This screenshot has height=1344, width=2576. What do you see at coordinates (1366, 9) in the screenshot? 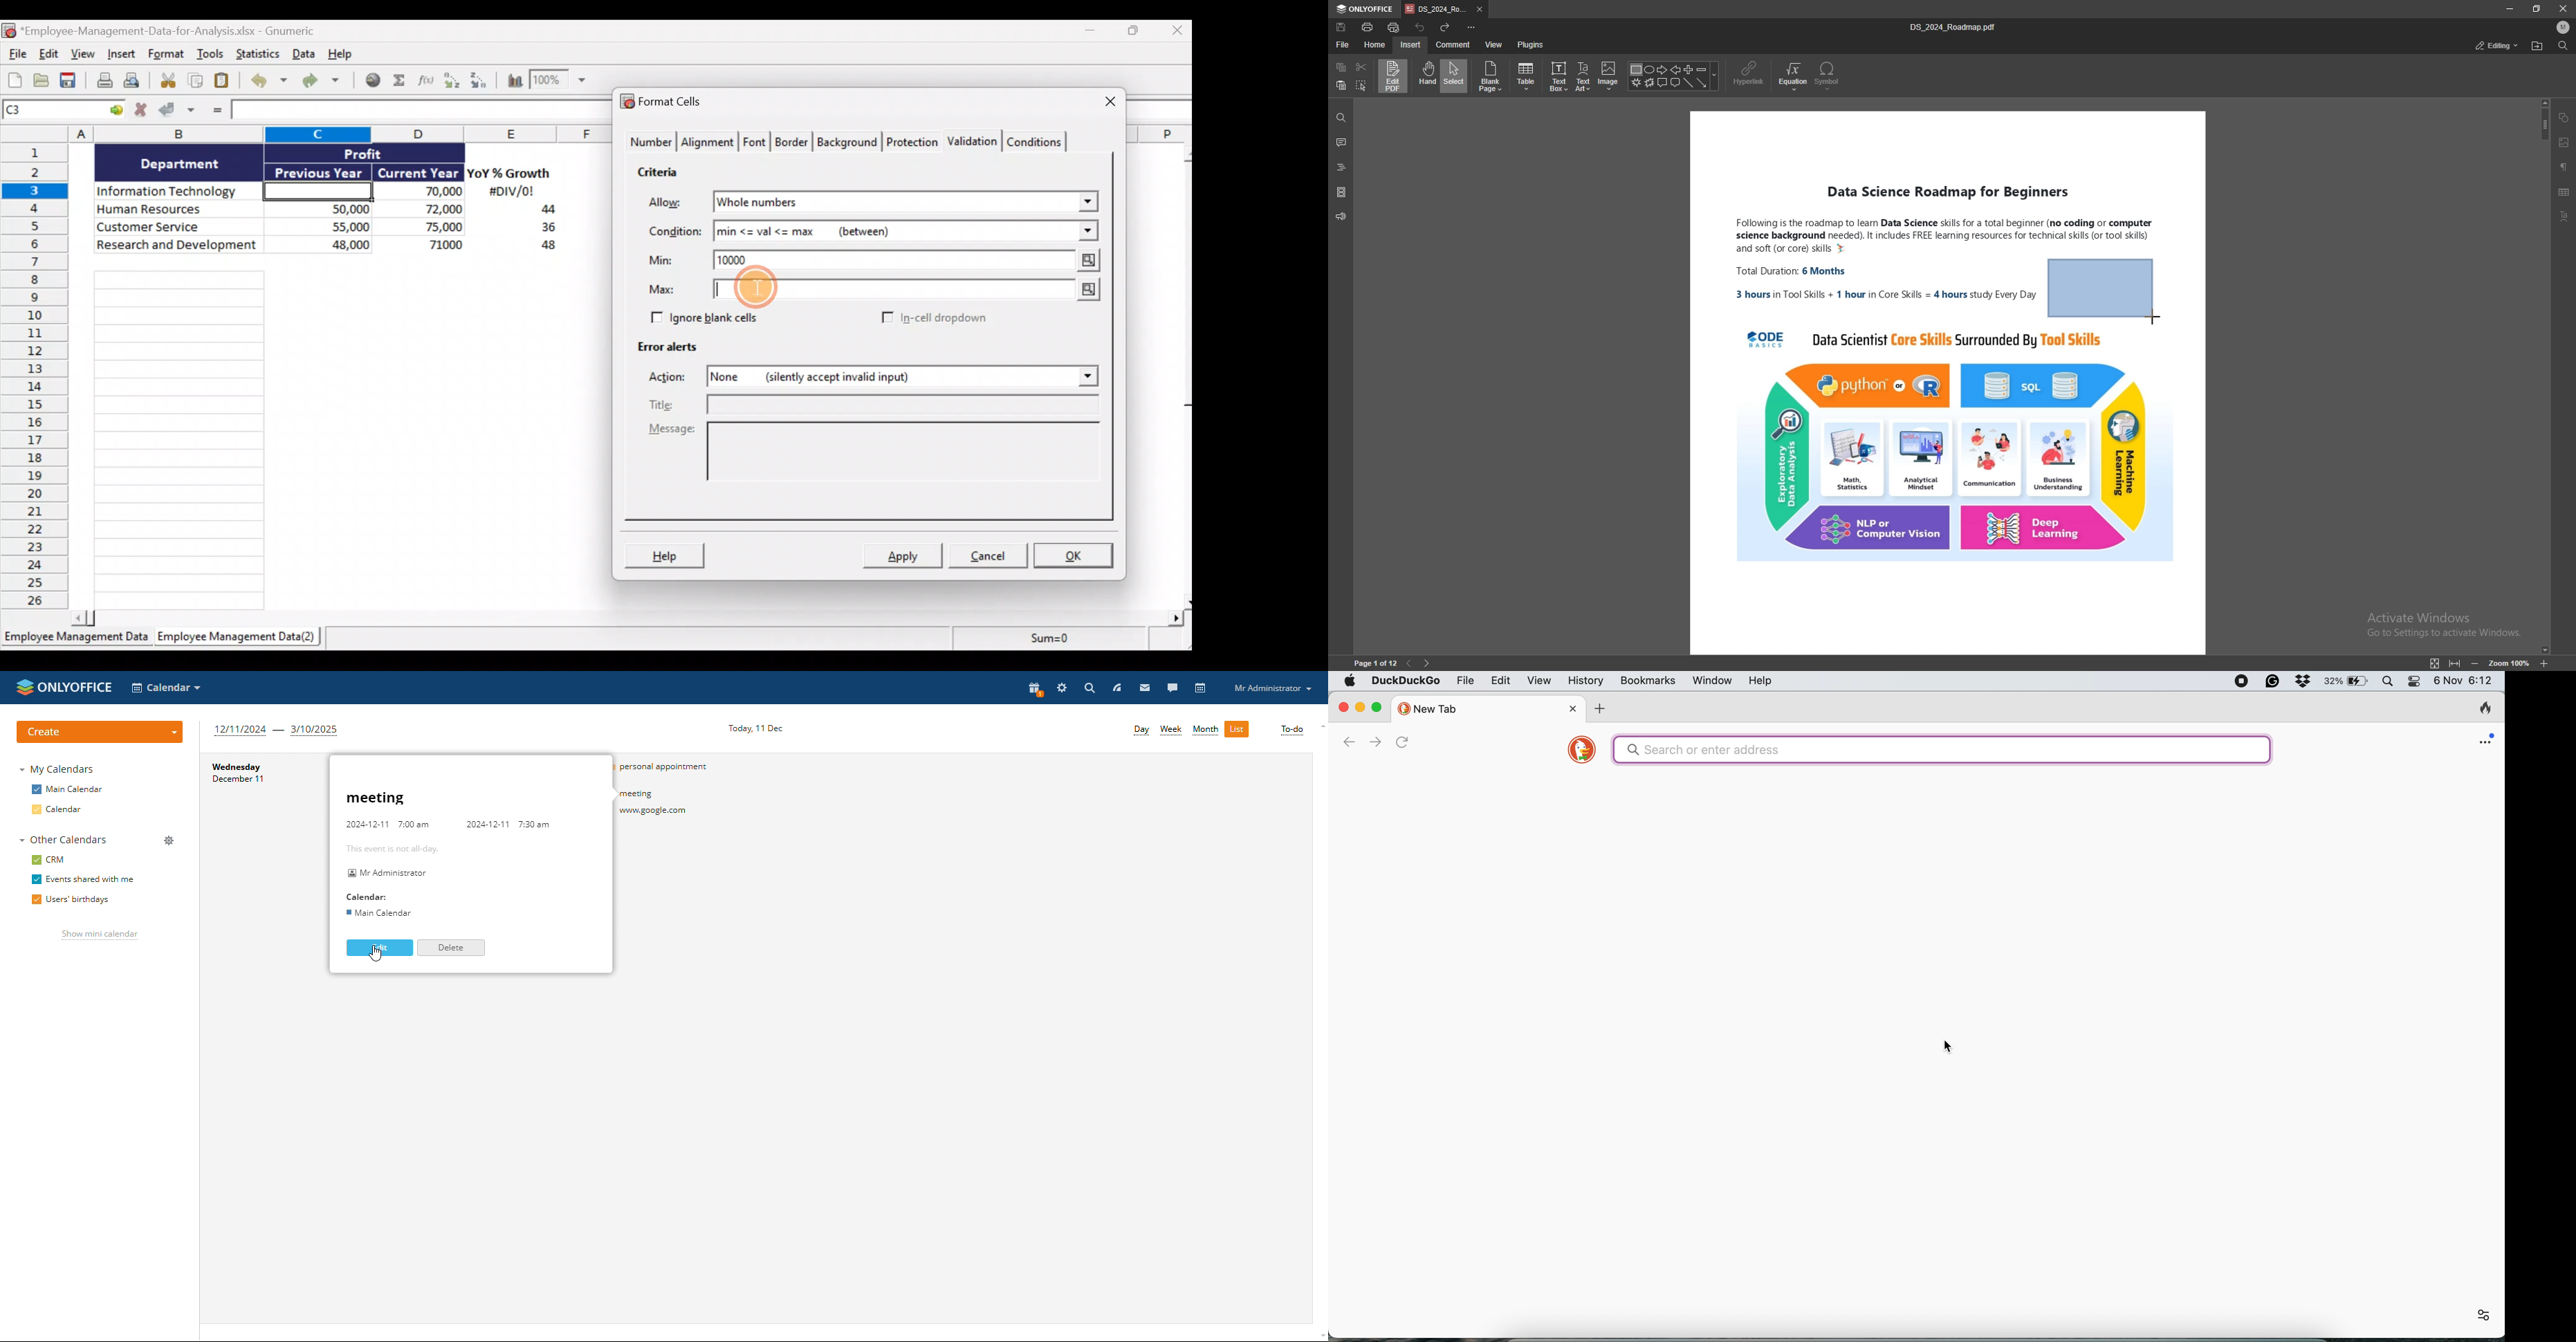
I see `onlyoffice` at bounding box center [1366, 9].